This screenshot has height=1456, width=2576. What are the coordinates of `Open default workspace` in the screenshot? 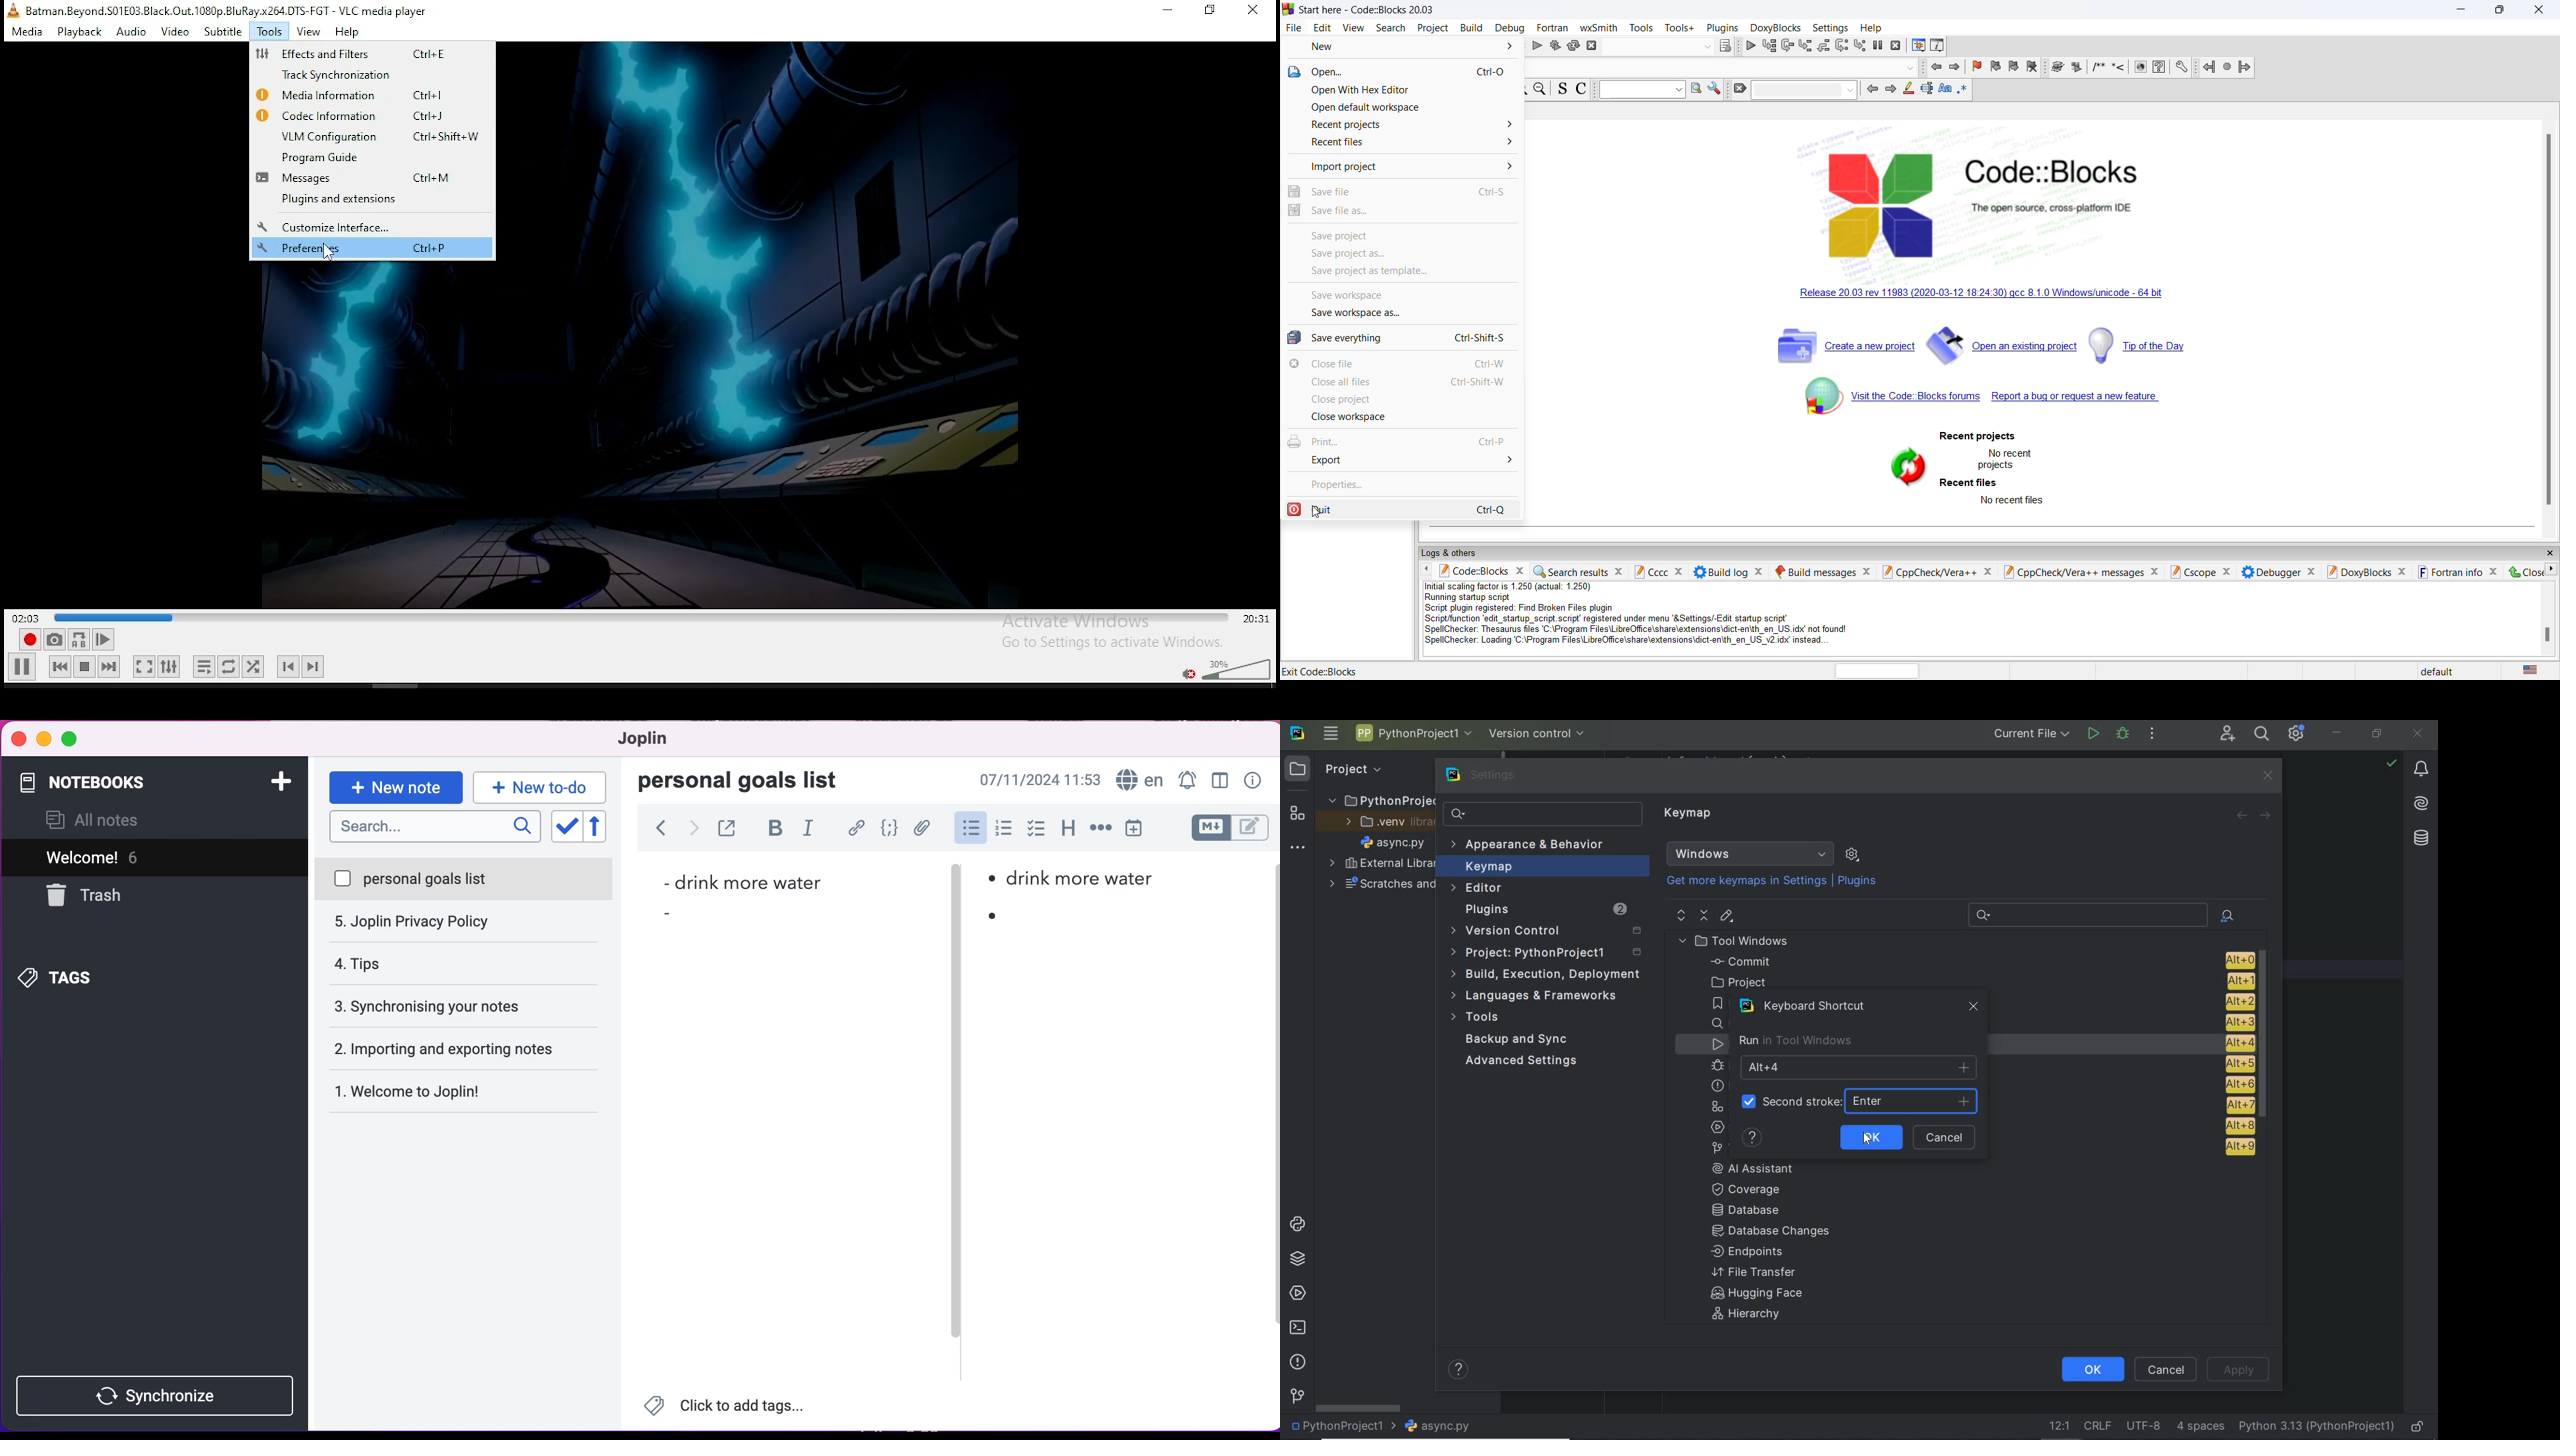 It's located at (1376, 107).